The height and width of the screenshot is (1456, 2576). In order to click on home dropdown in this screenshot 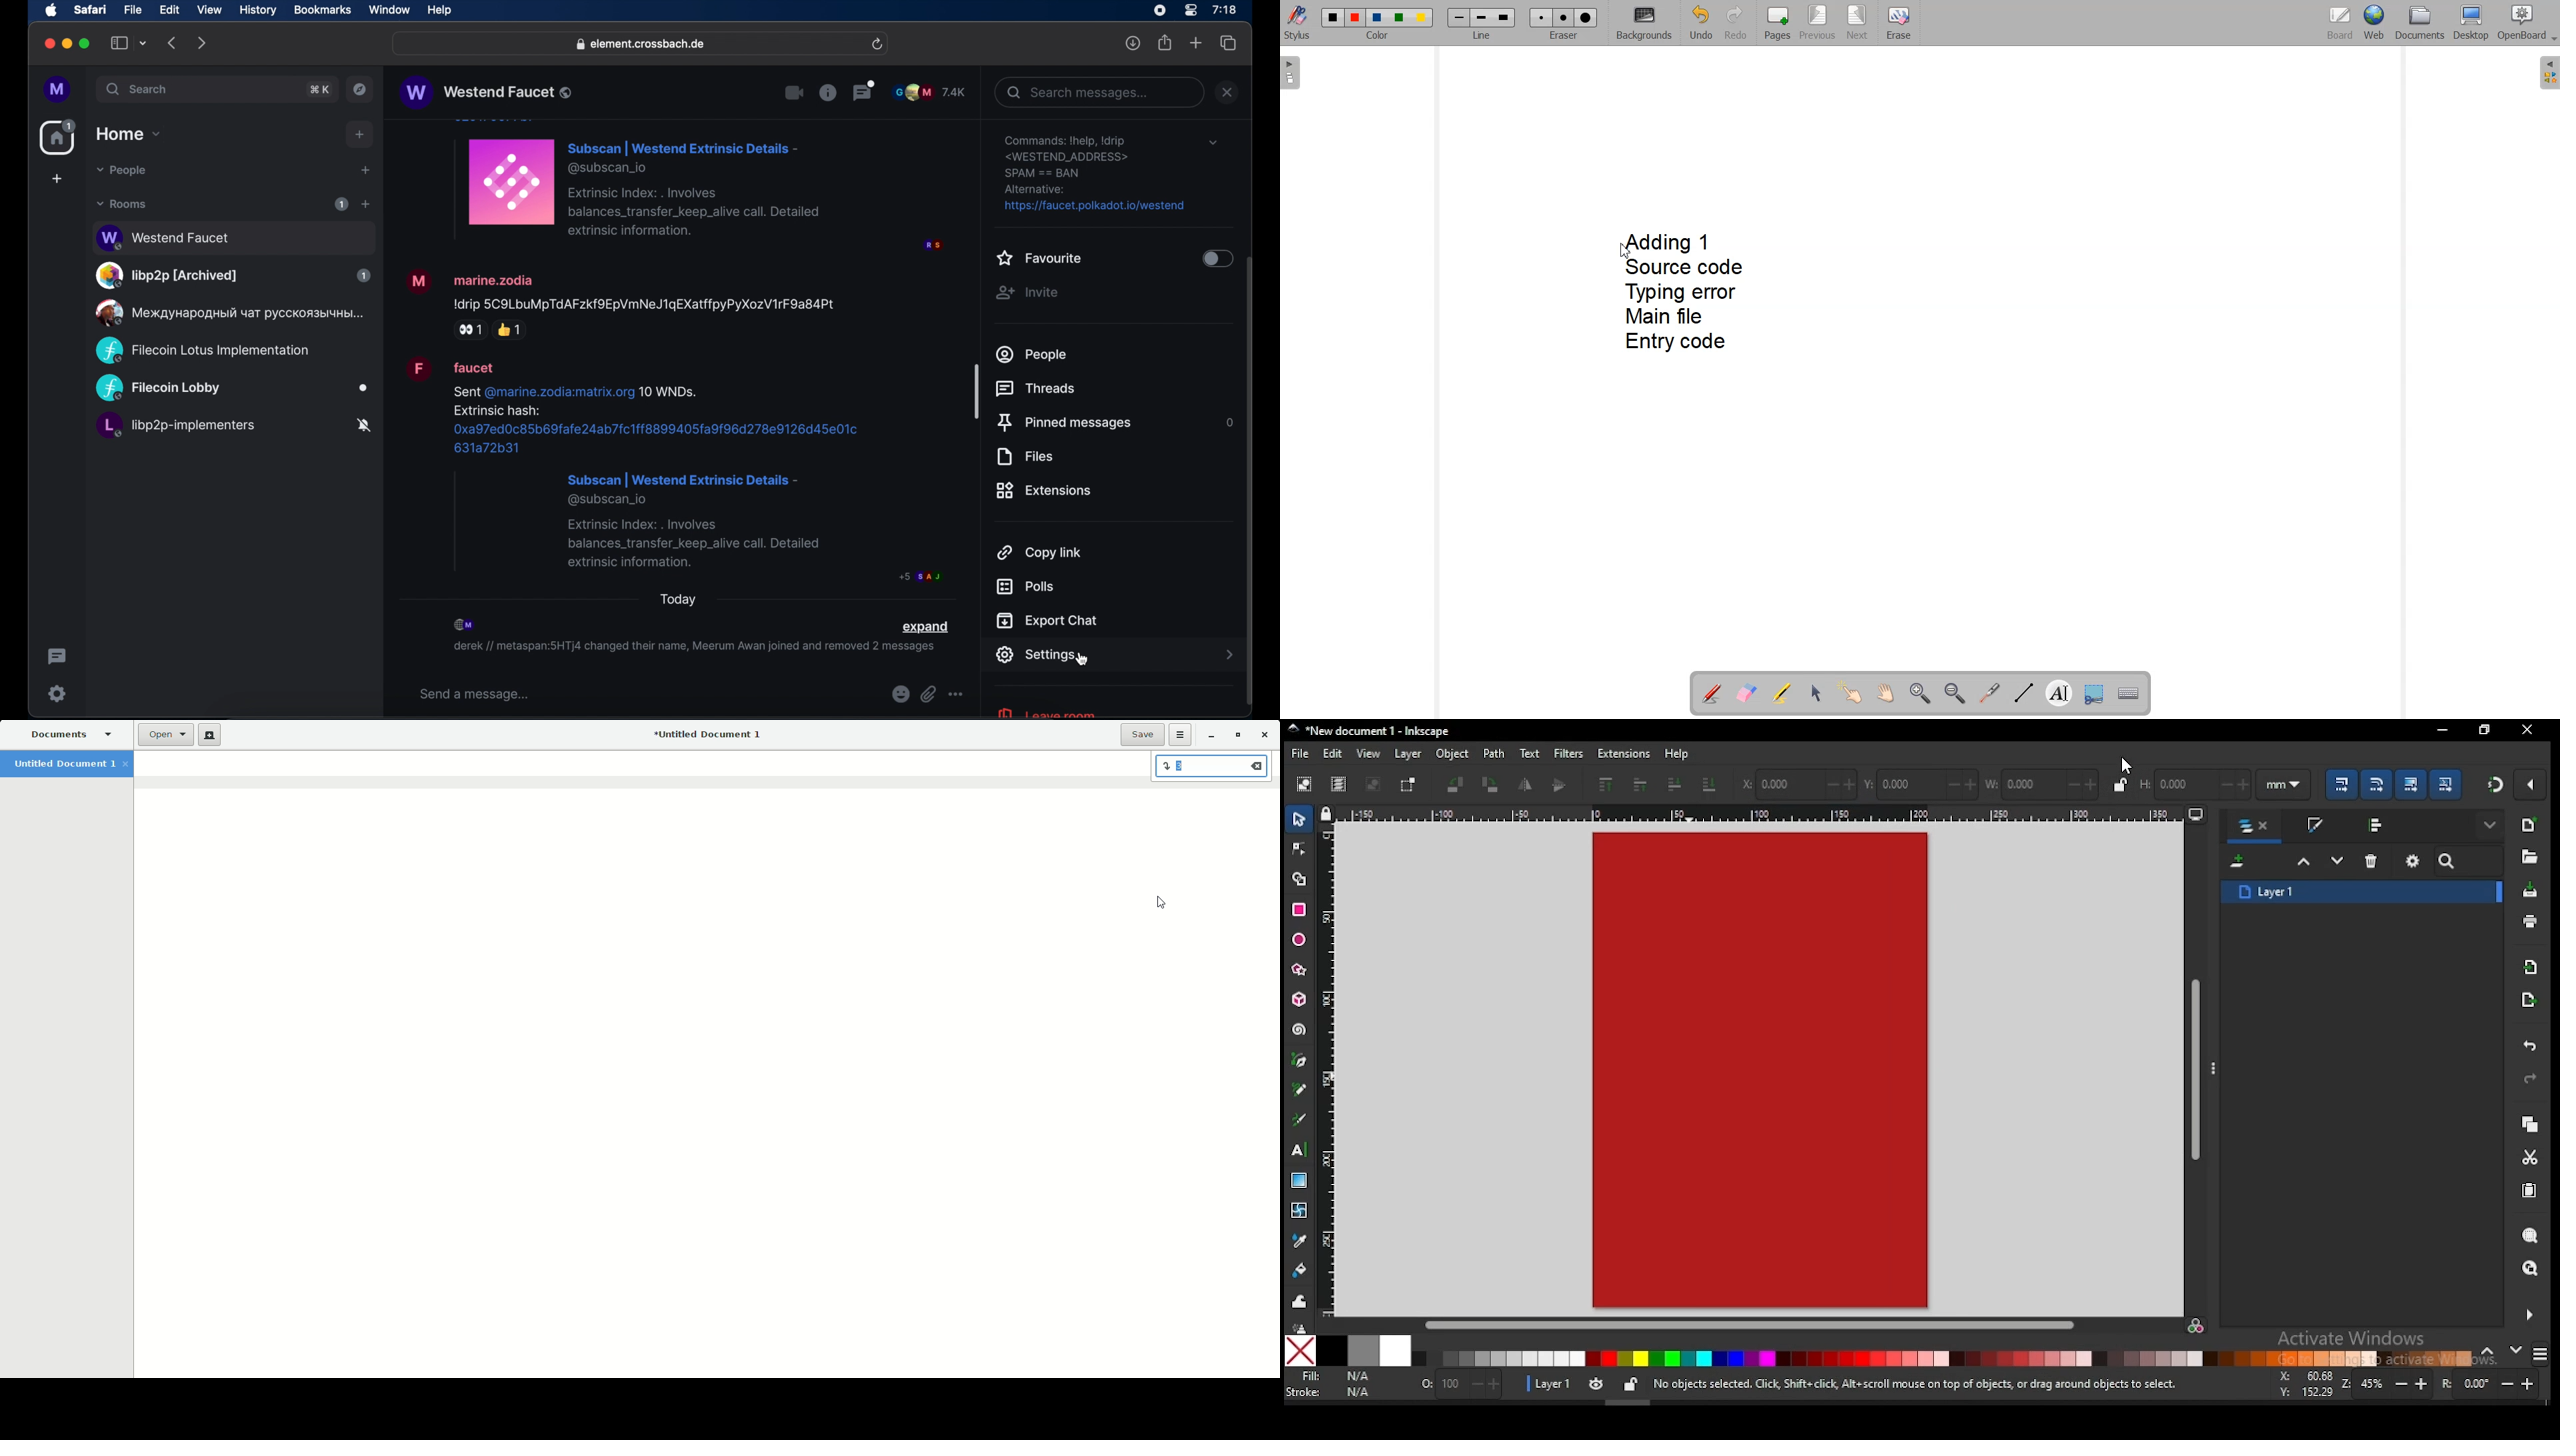, I will do `click(128, 134)`.